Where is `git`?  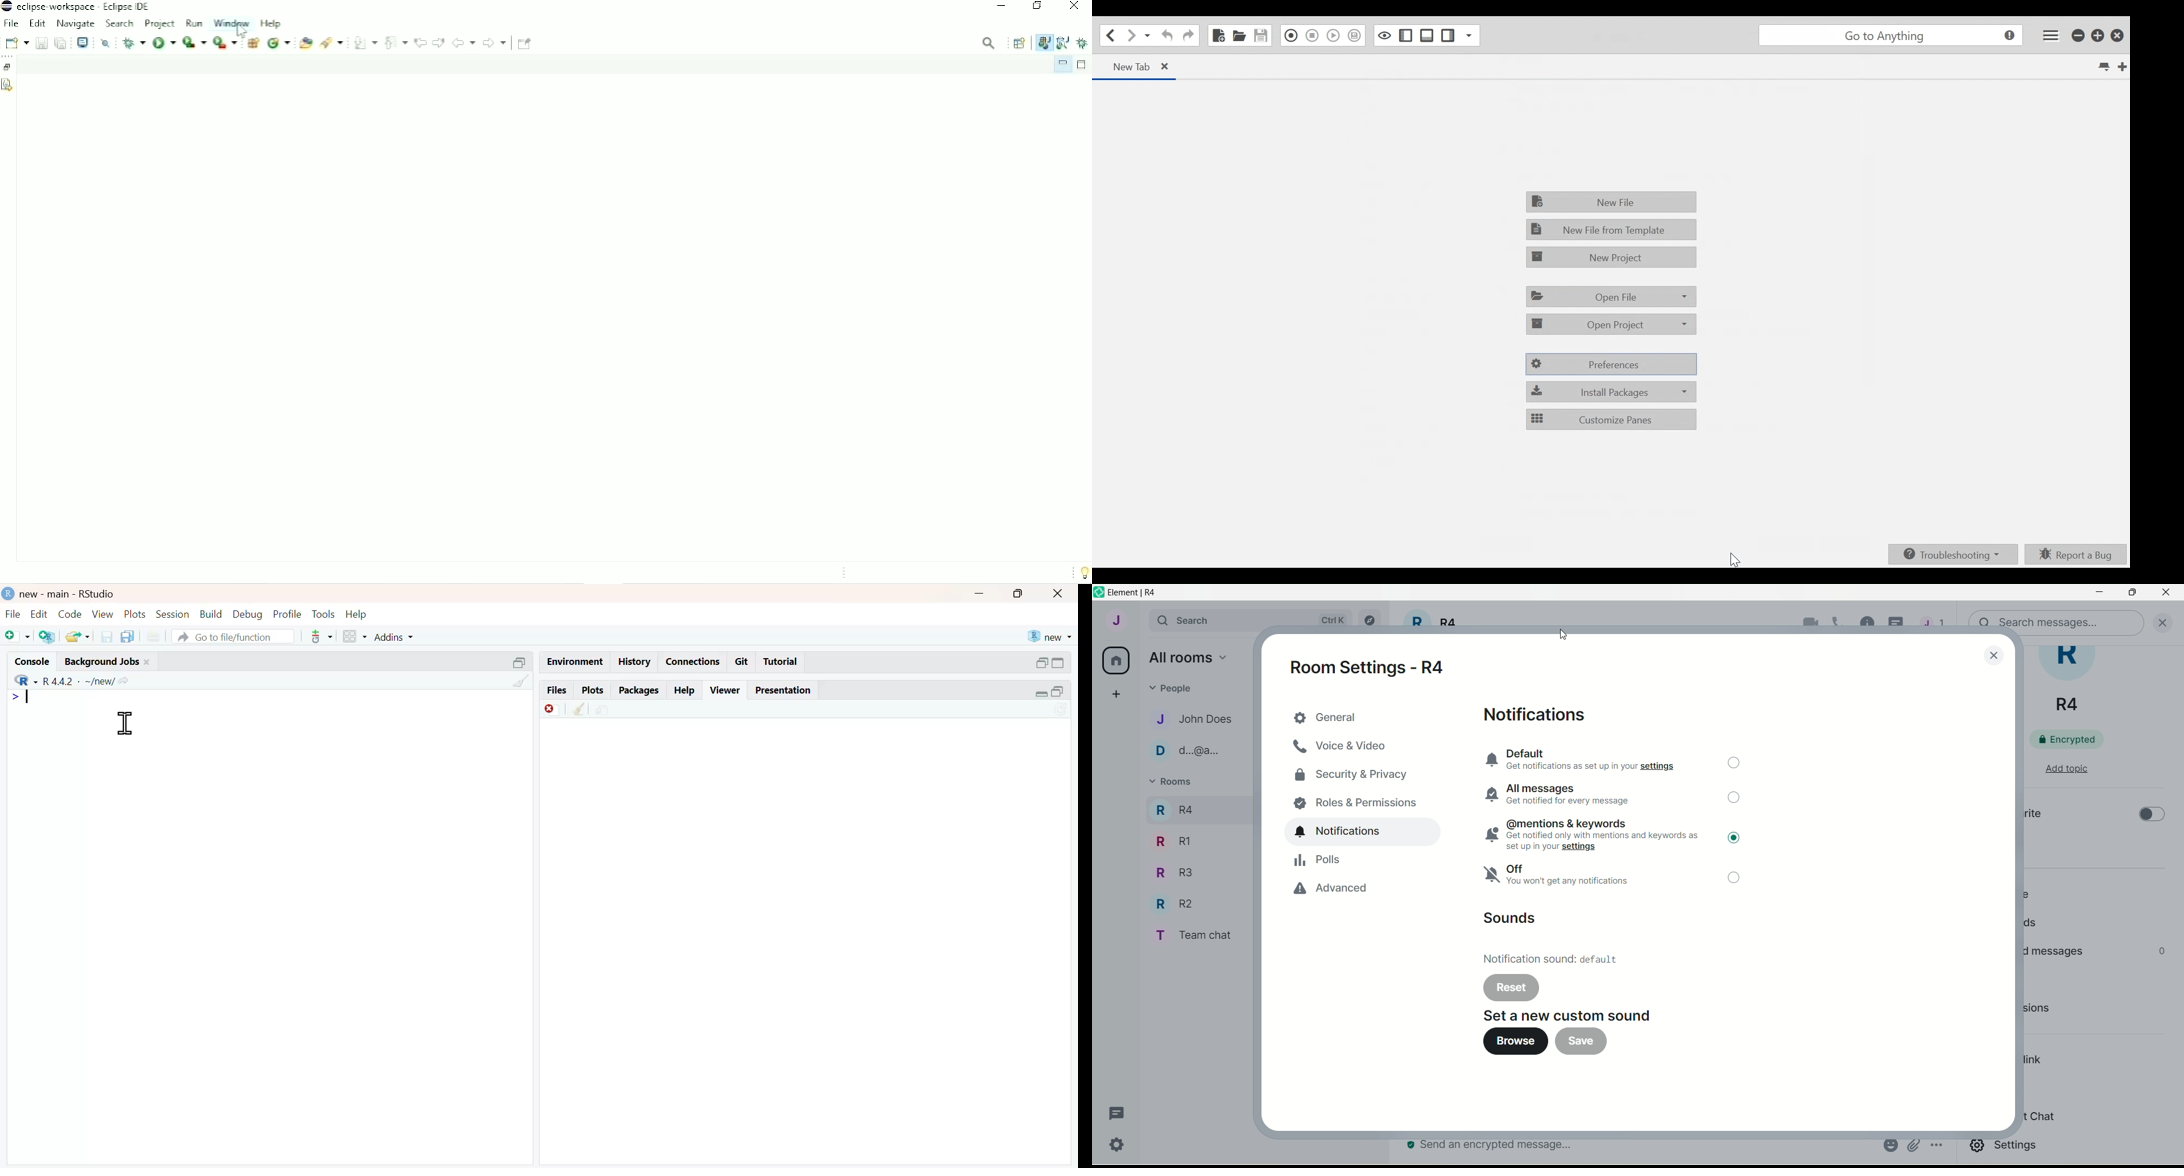
git is located at coordinates (743, 662).